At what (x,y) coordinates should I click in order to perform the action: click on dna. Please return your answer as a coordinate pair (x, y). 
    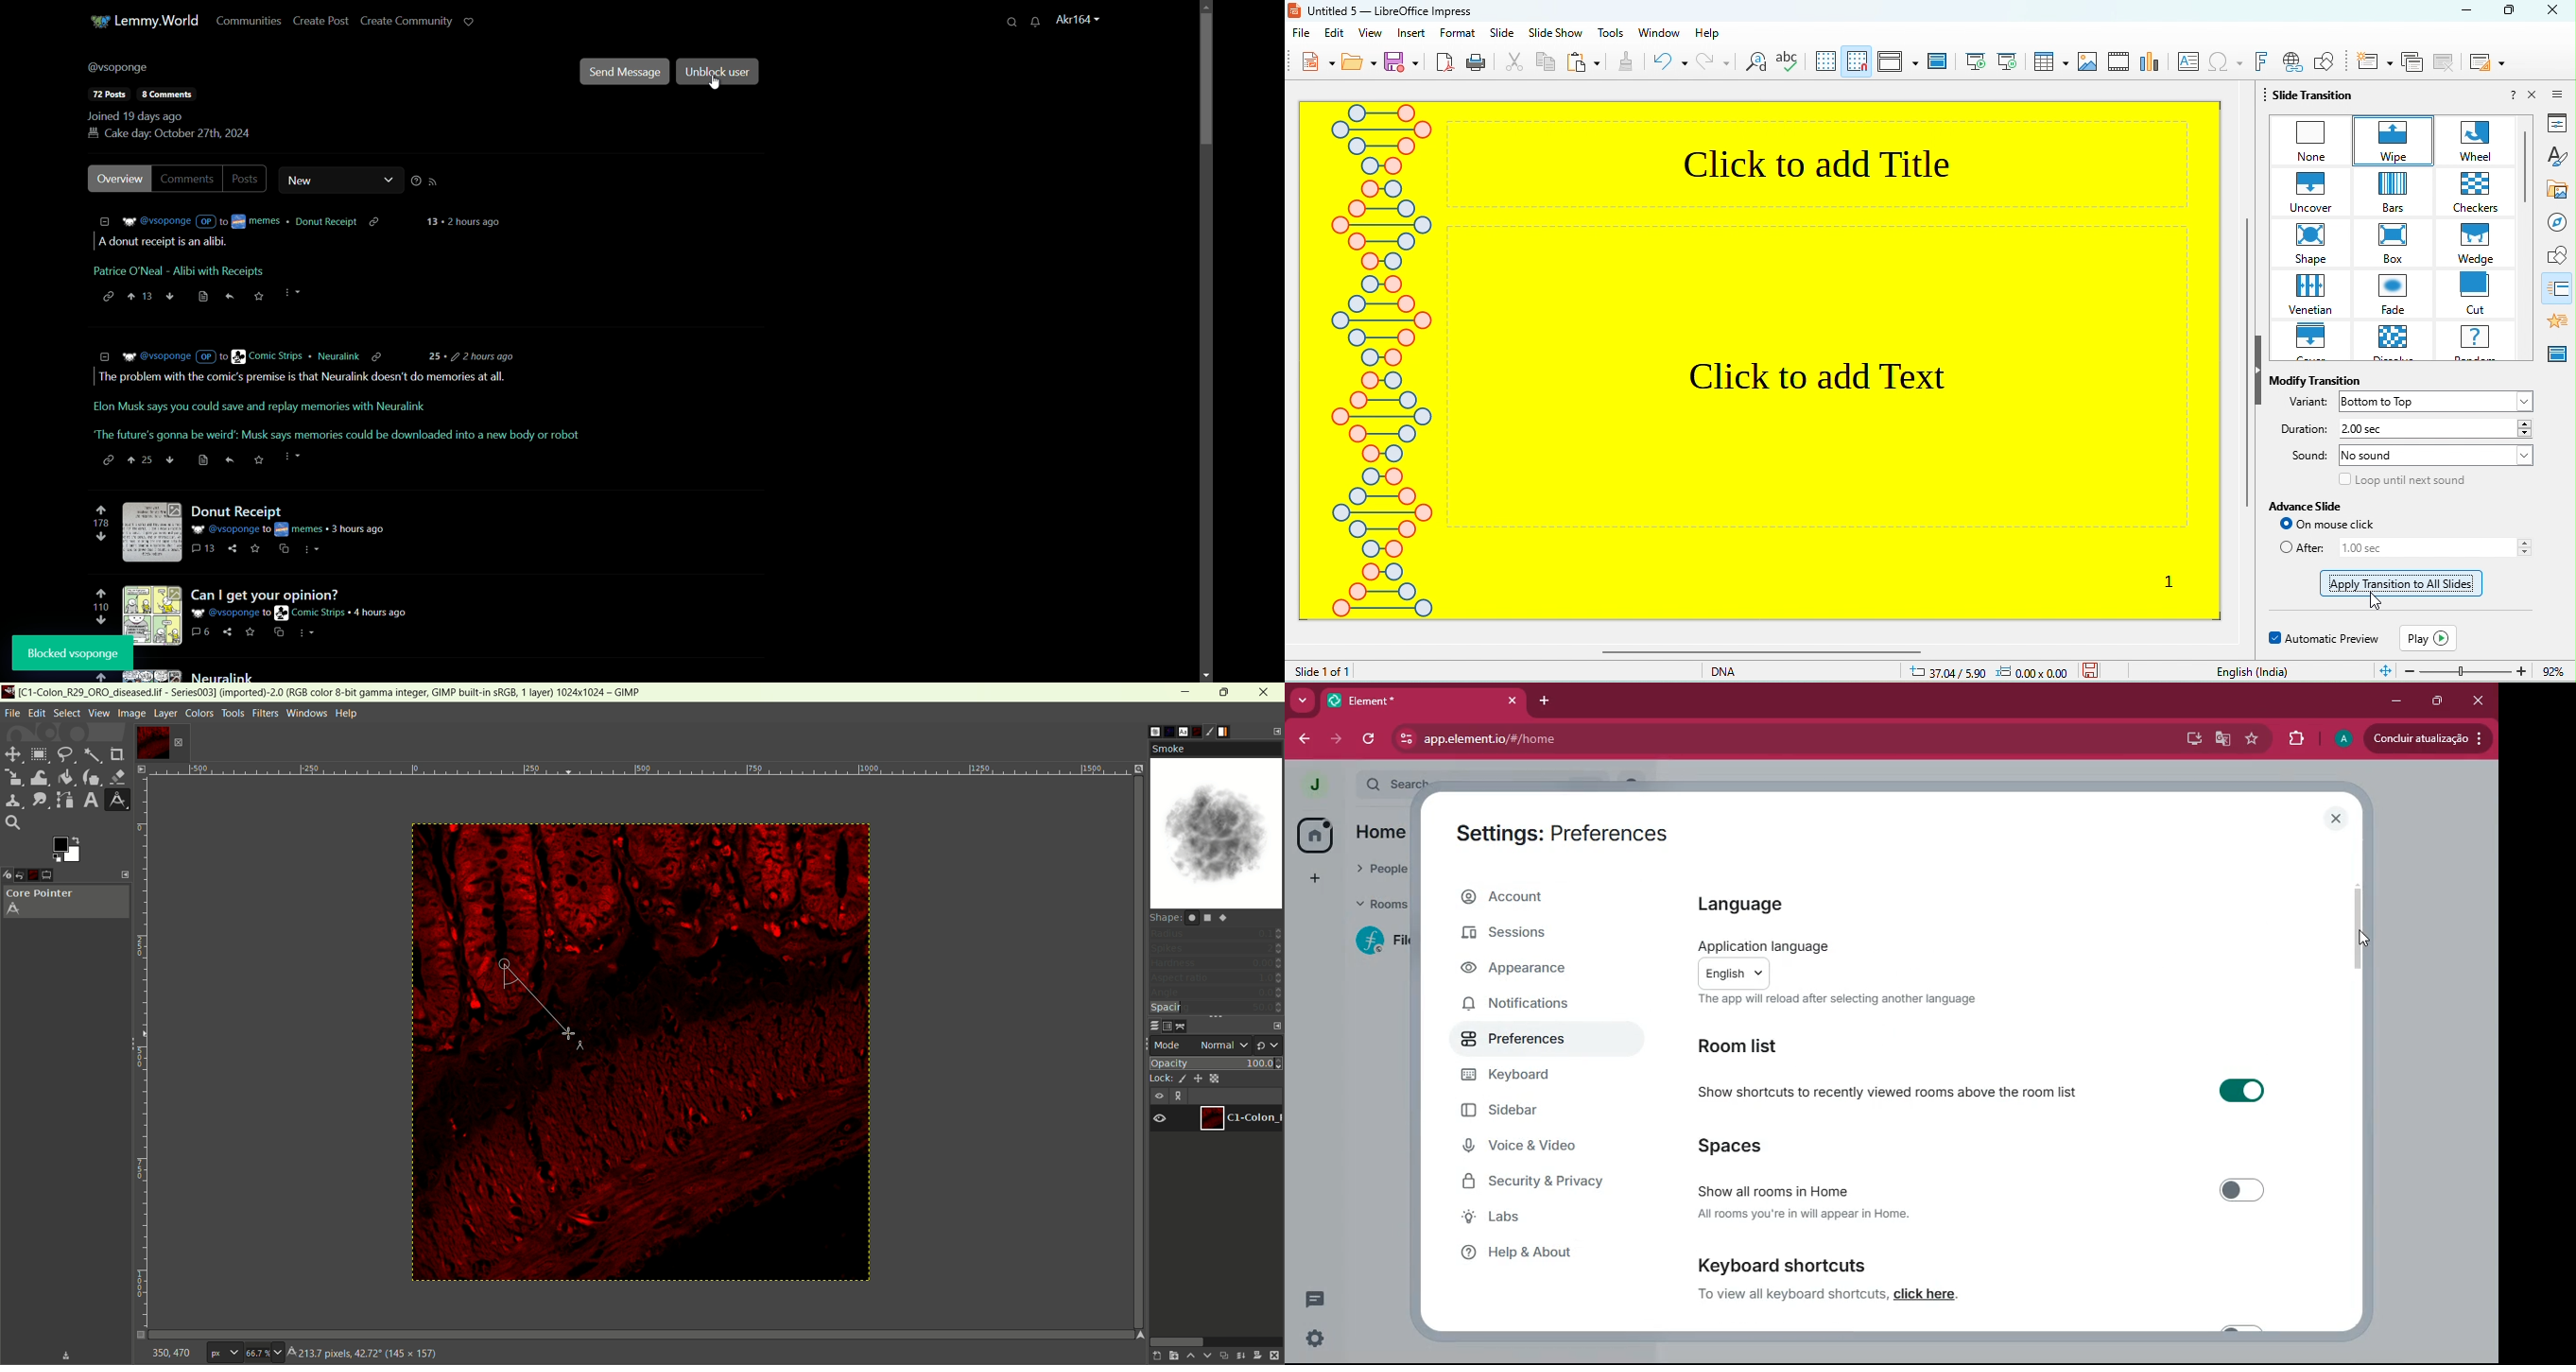
    Looking at the image, I should click on (1738, 672).